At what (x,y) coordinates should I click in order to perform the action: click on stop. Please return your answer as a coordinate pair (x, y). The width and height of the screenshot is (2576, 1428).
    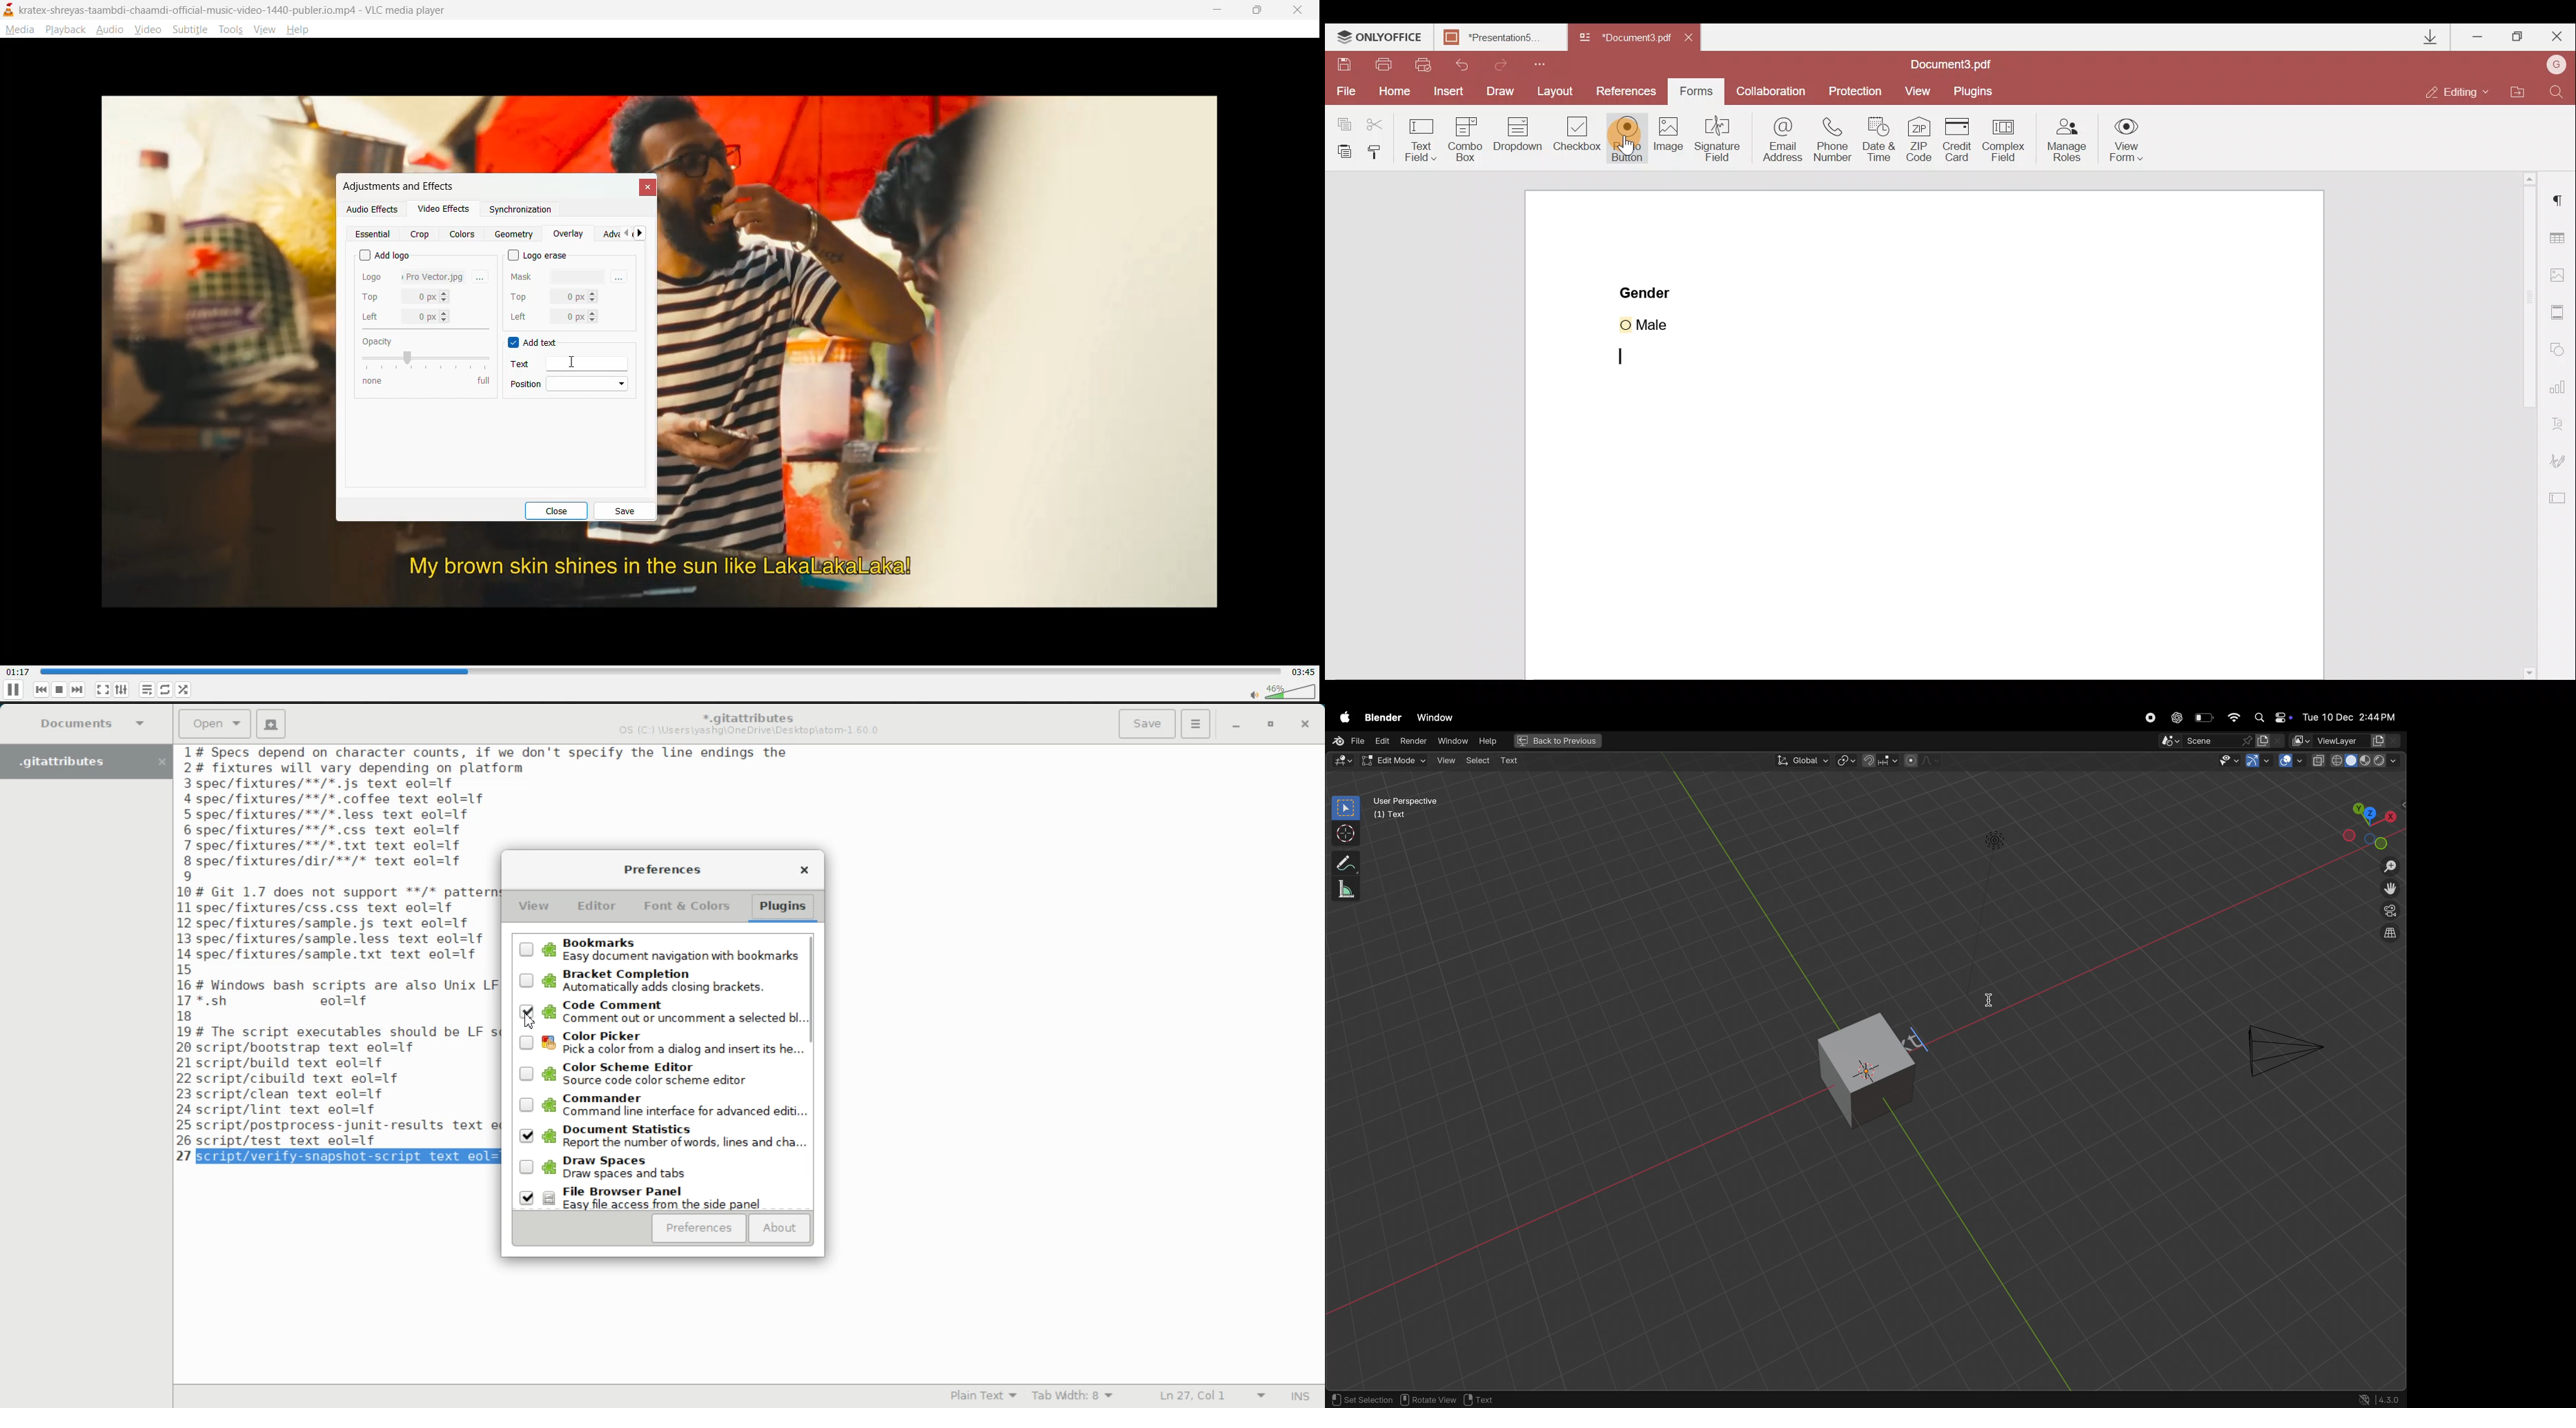
    Looking at the image, I should click on (62, 690).